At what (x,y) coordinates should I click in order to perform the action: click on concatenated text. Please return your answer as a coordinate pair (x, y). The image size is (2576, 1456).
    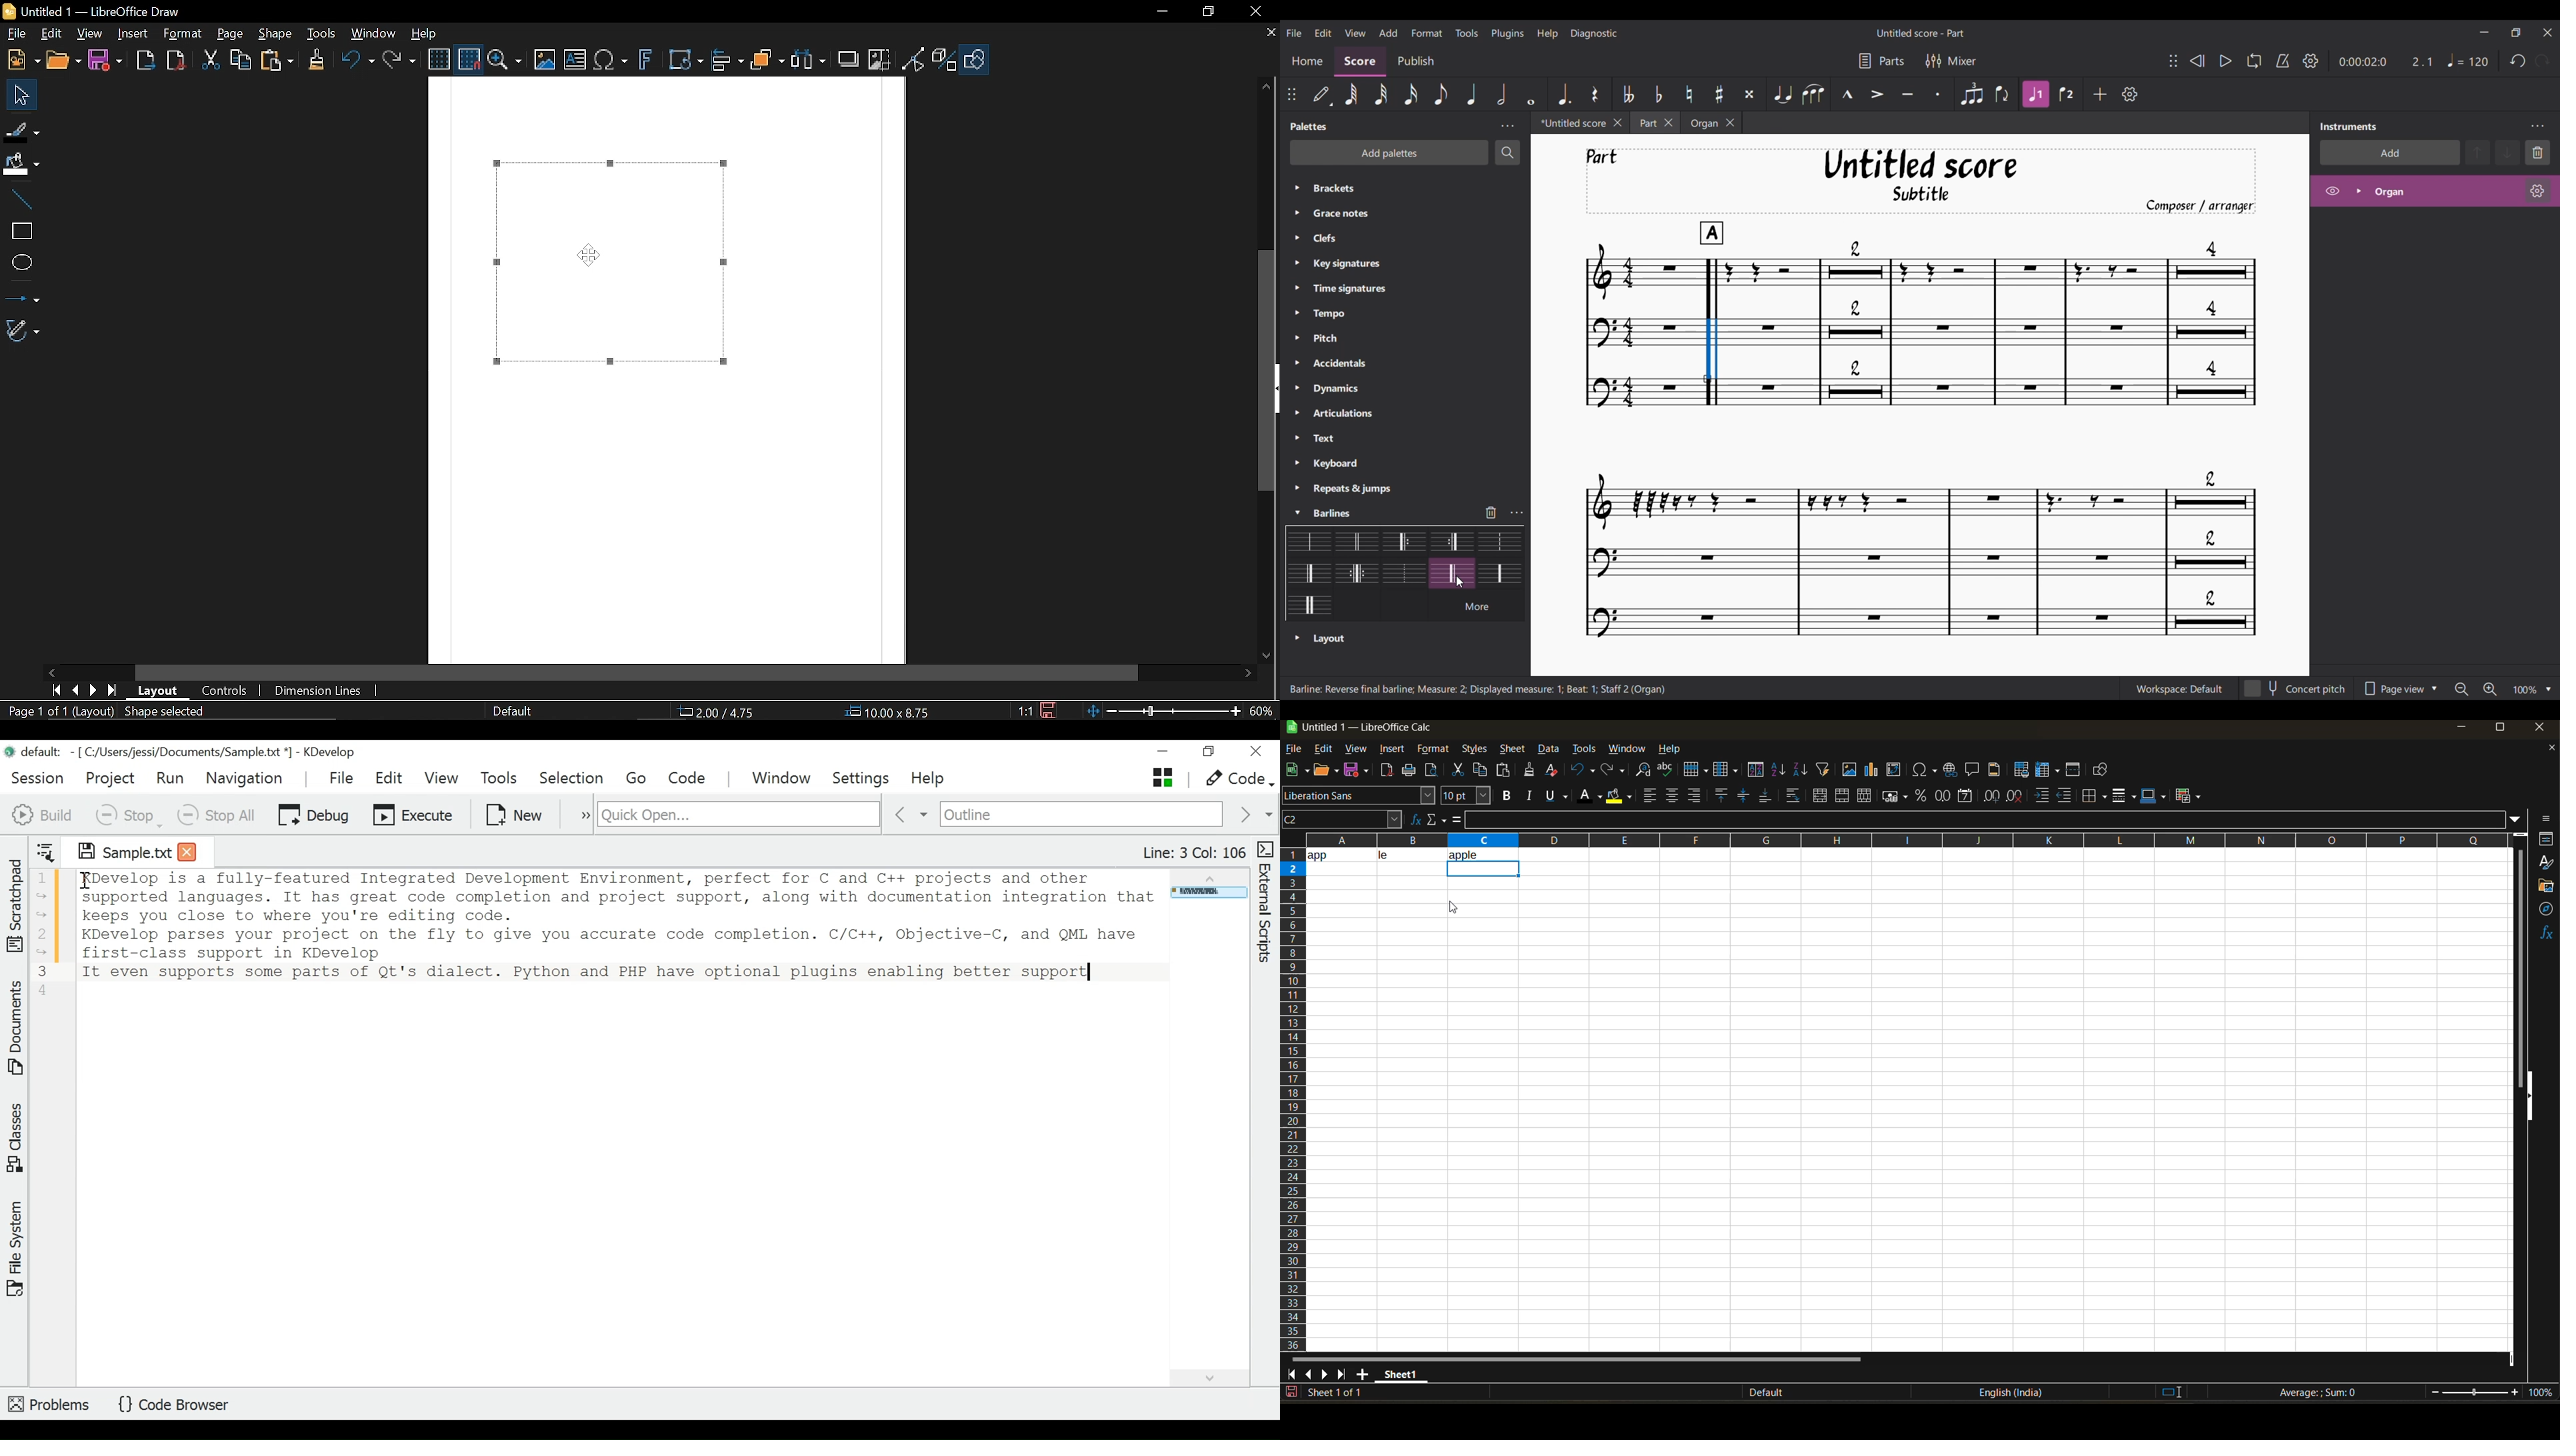
    Looking at the image, I should click on (1477, 852).